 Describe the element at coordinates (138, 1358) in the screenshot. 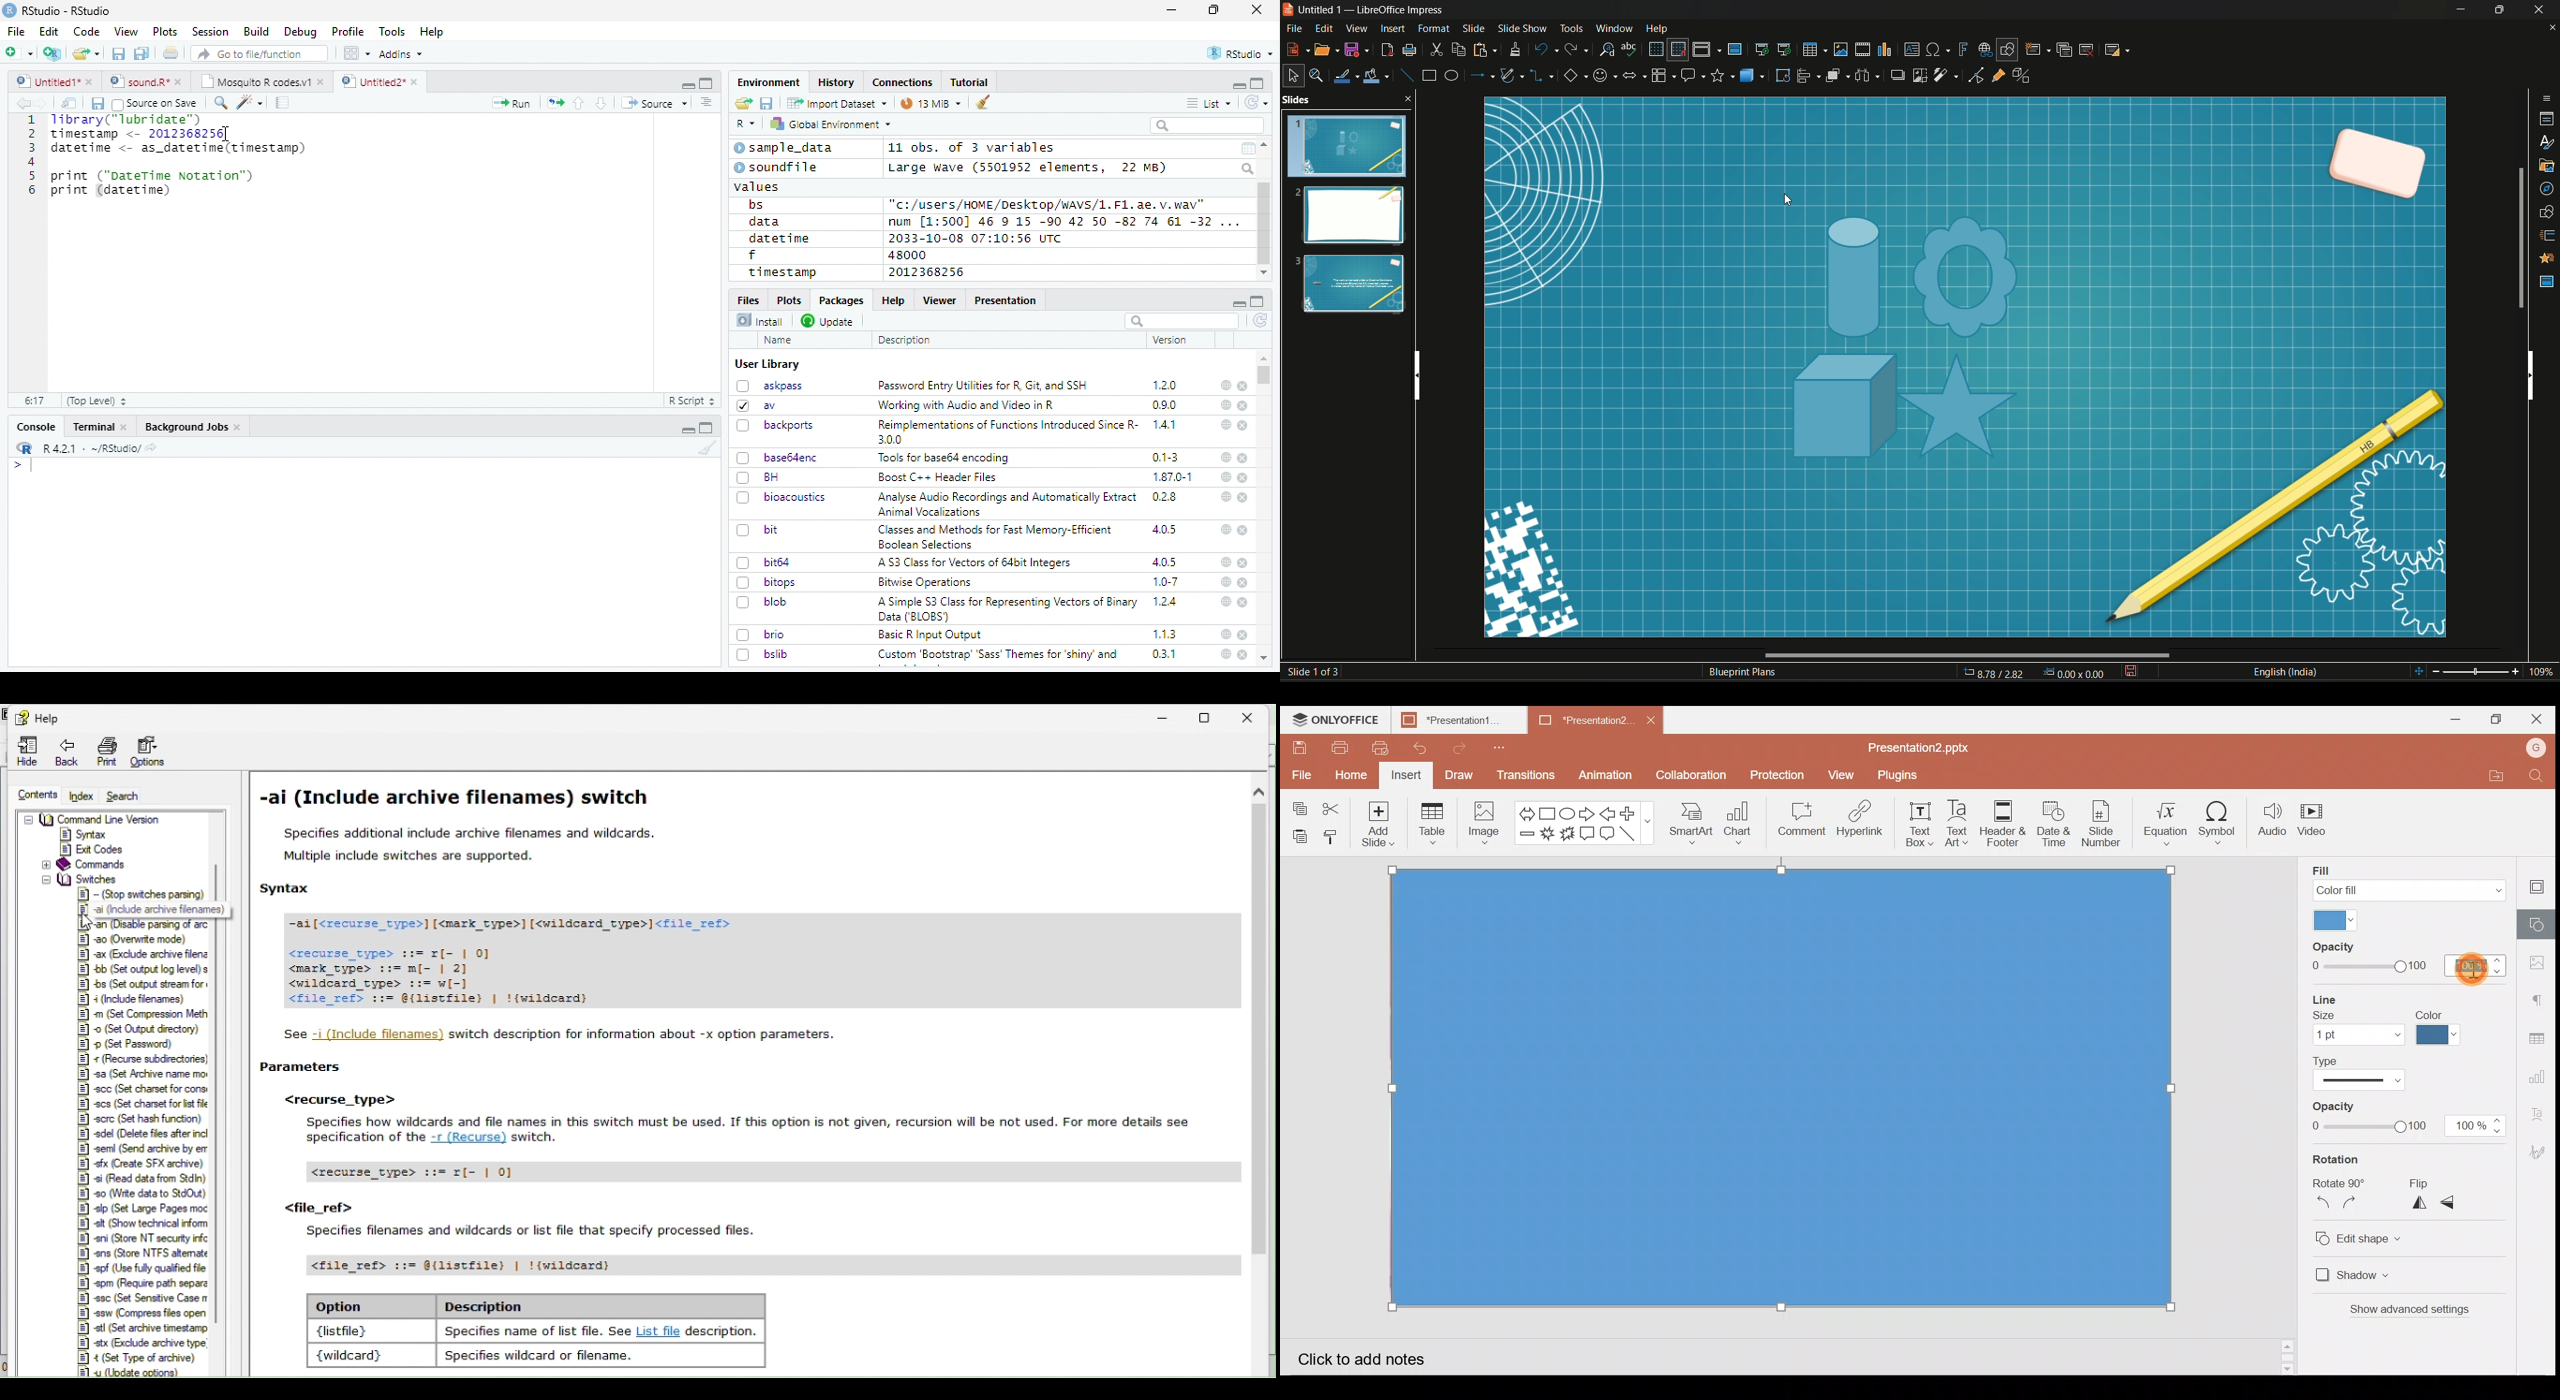

I see `|E] 4 (Set Type of archive)` at that location.